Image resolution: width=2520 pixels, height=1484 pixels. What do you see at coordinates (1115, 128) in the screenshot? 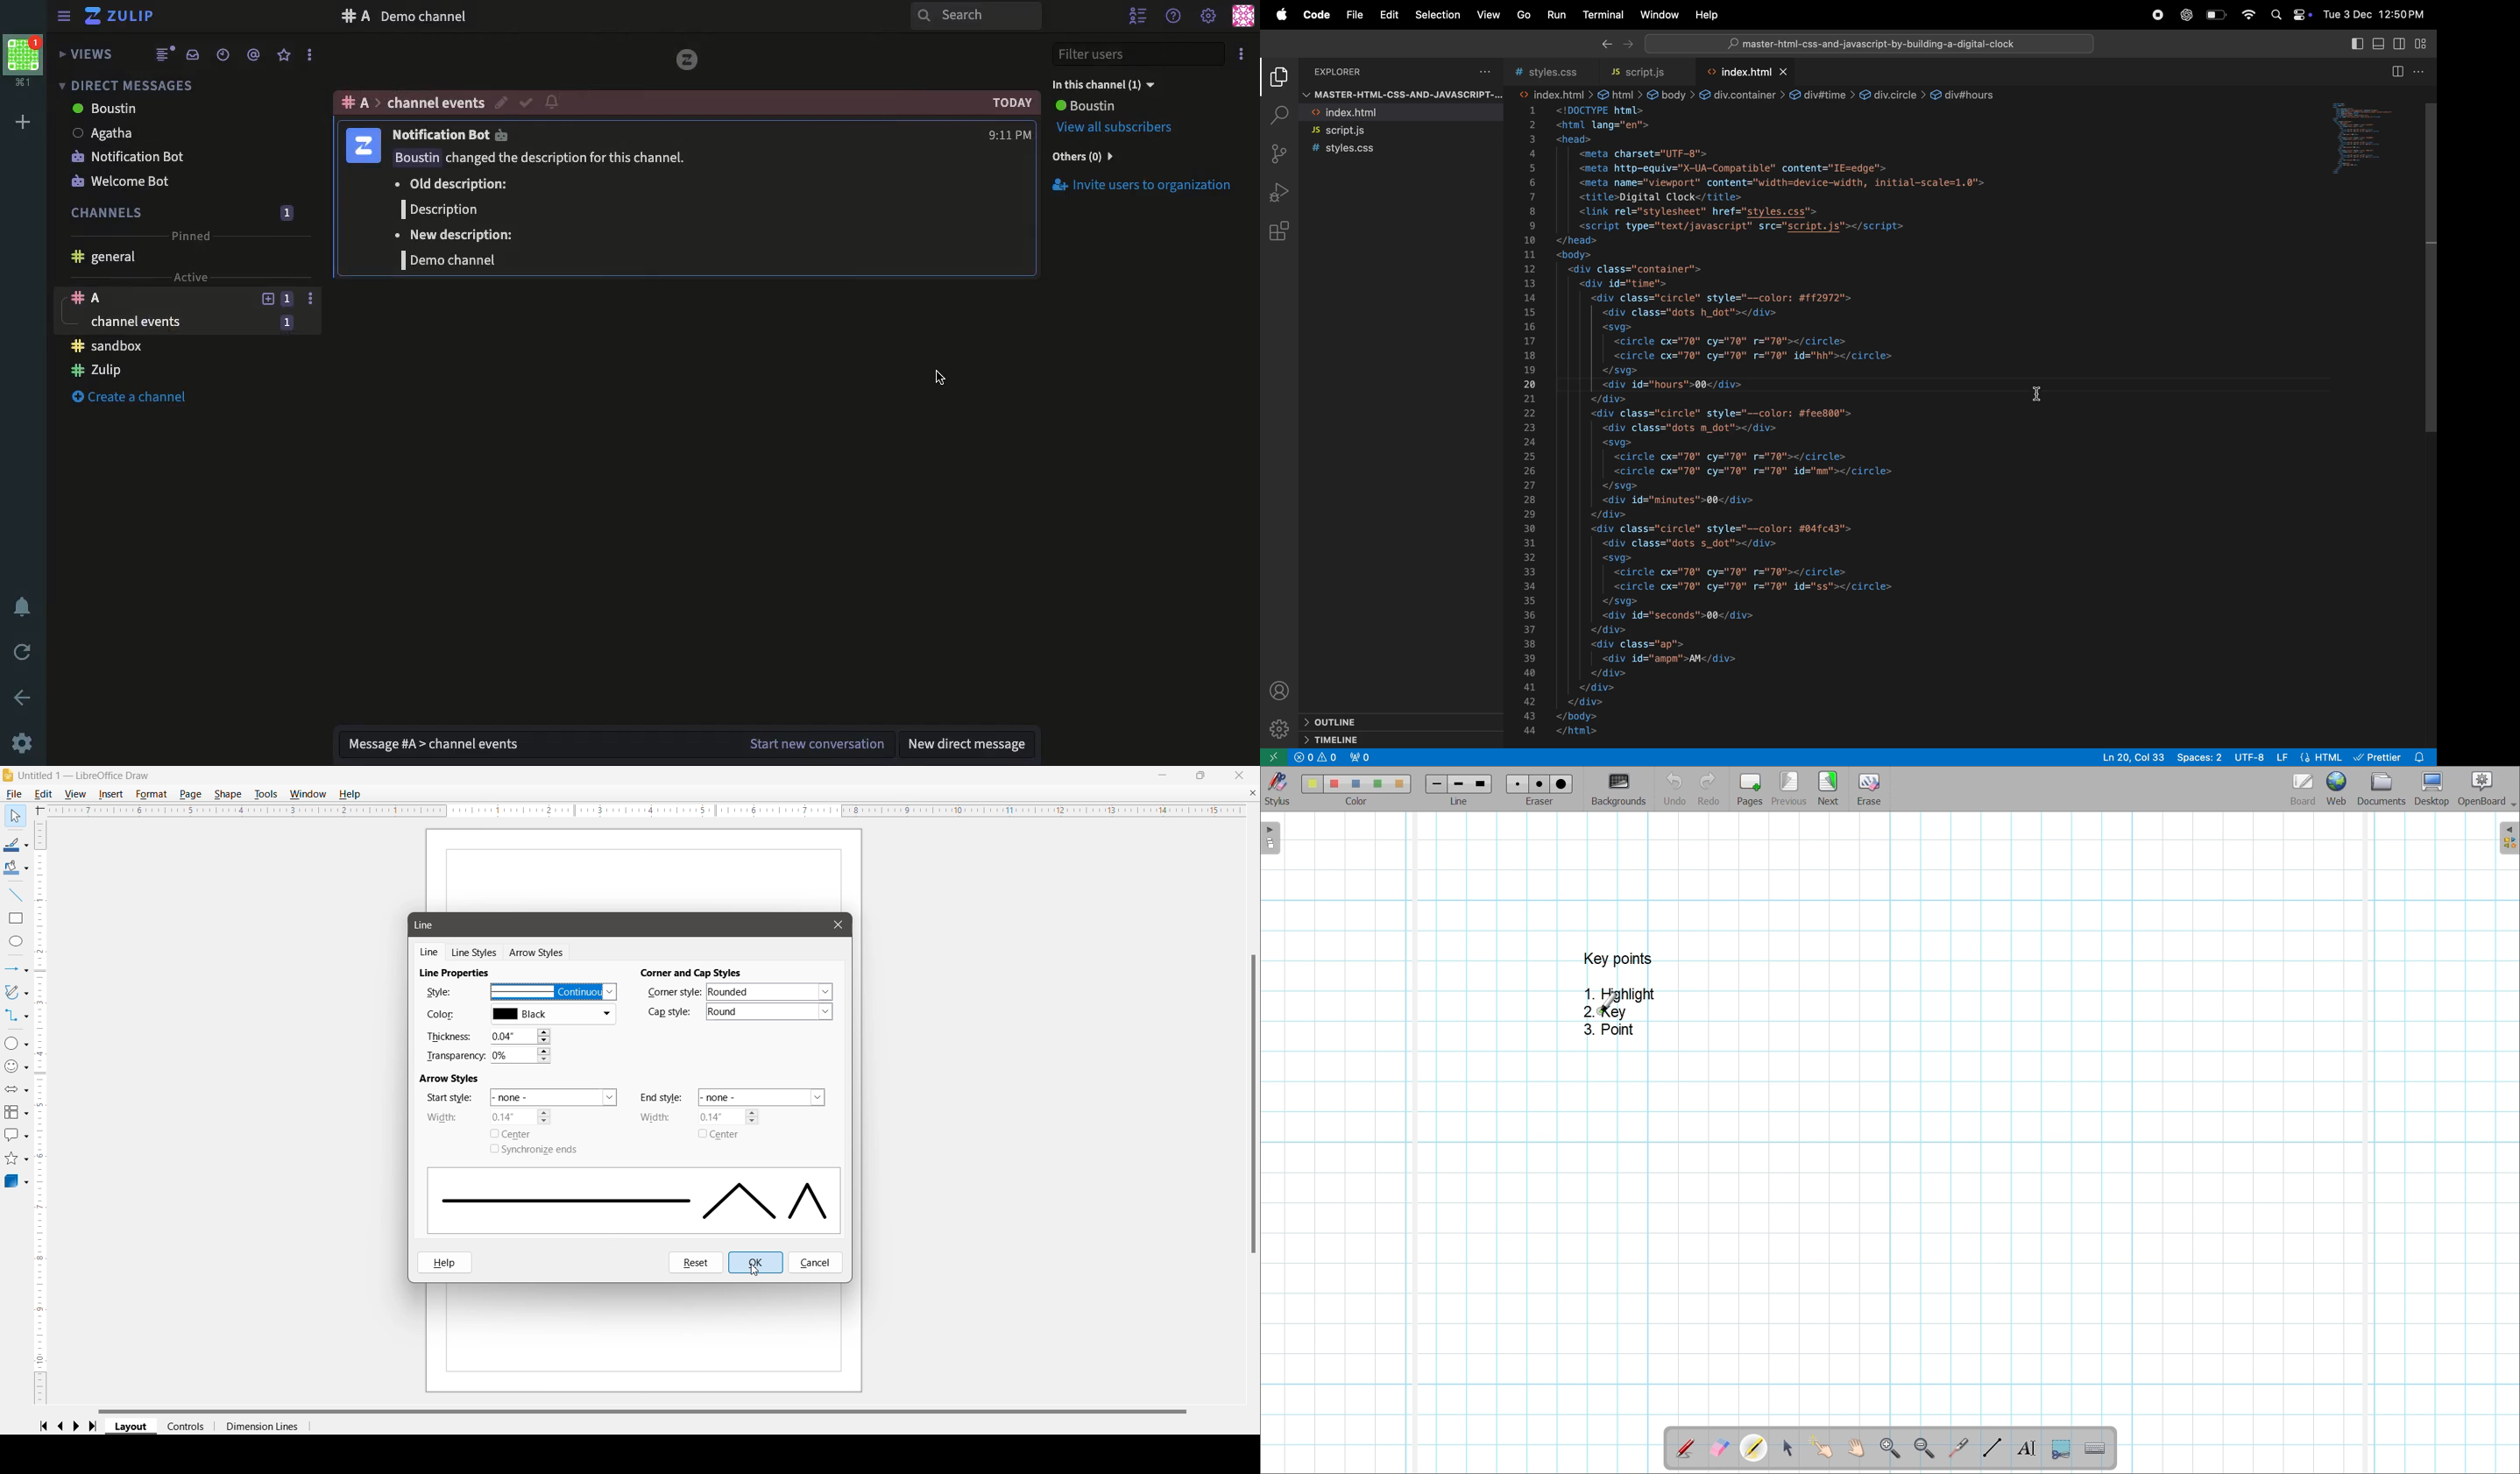
I see `View all subscribers` at bounding box center [1115, 128].